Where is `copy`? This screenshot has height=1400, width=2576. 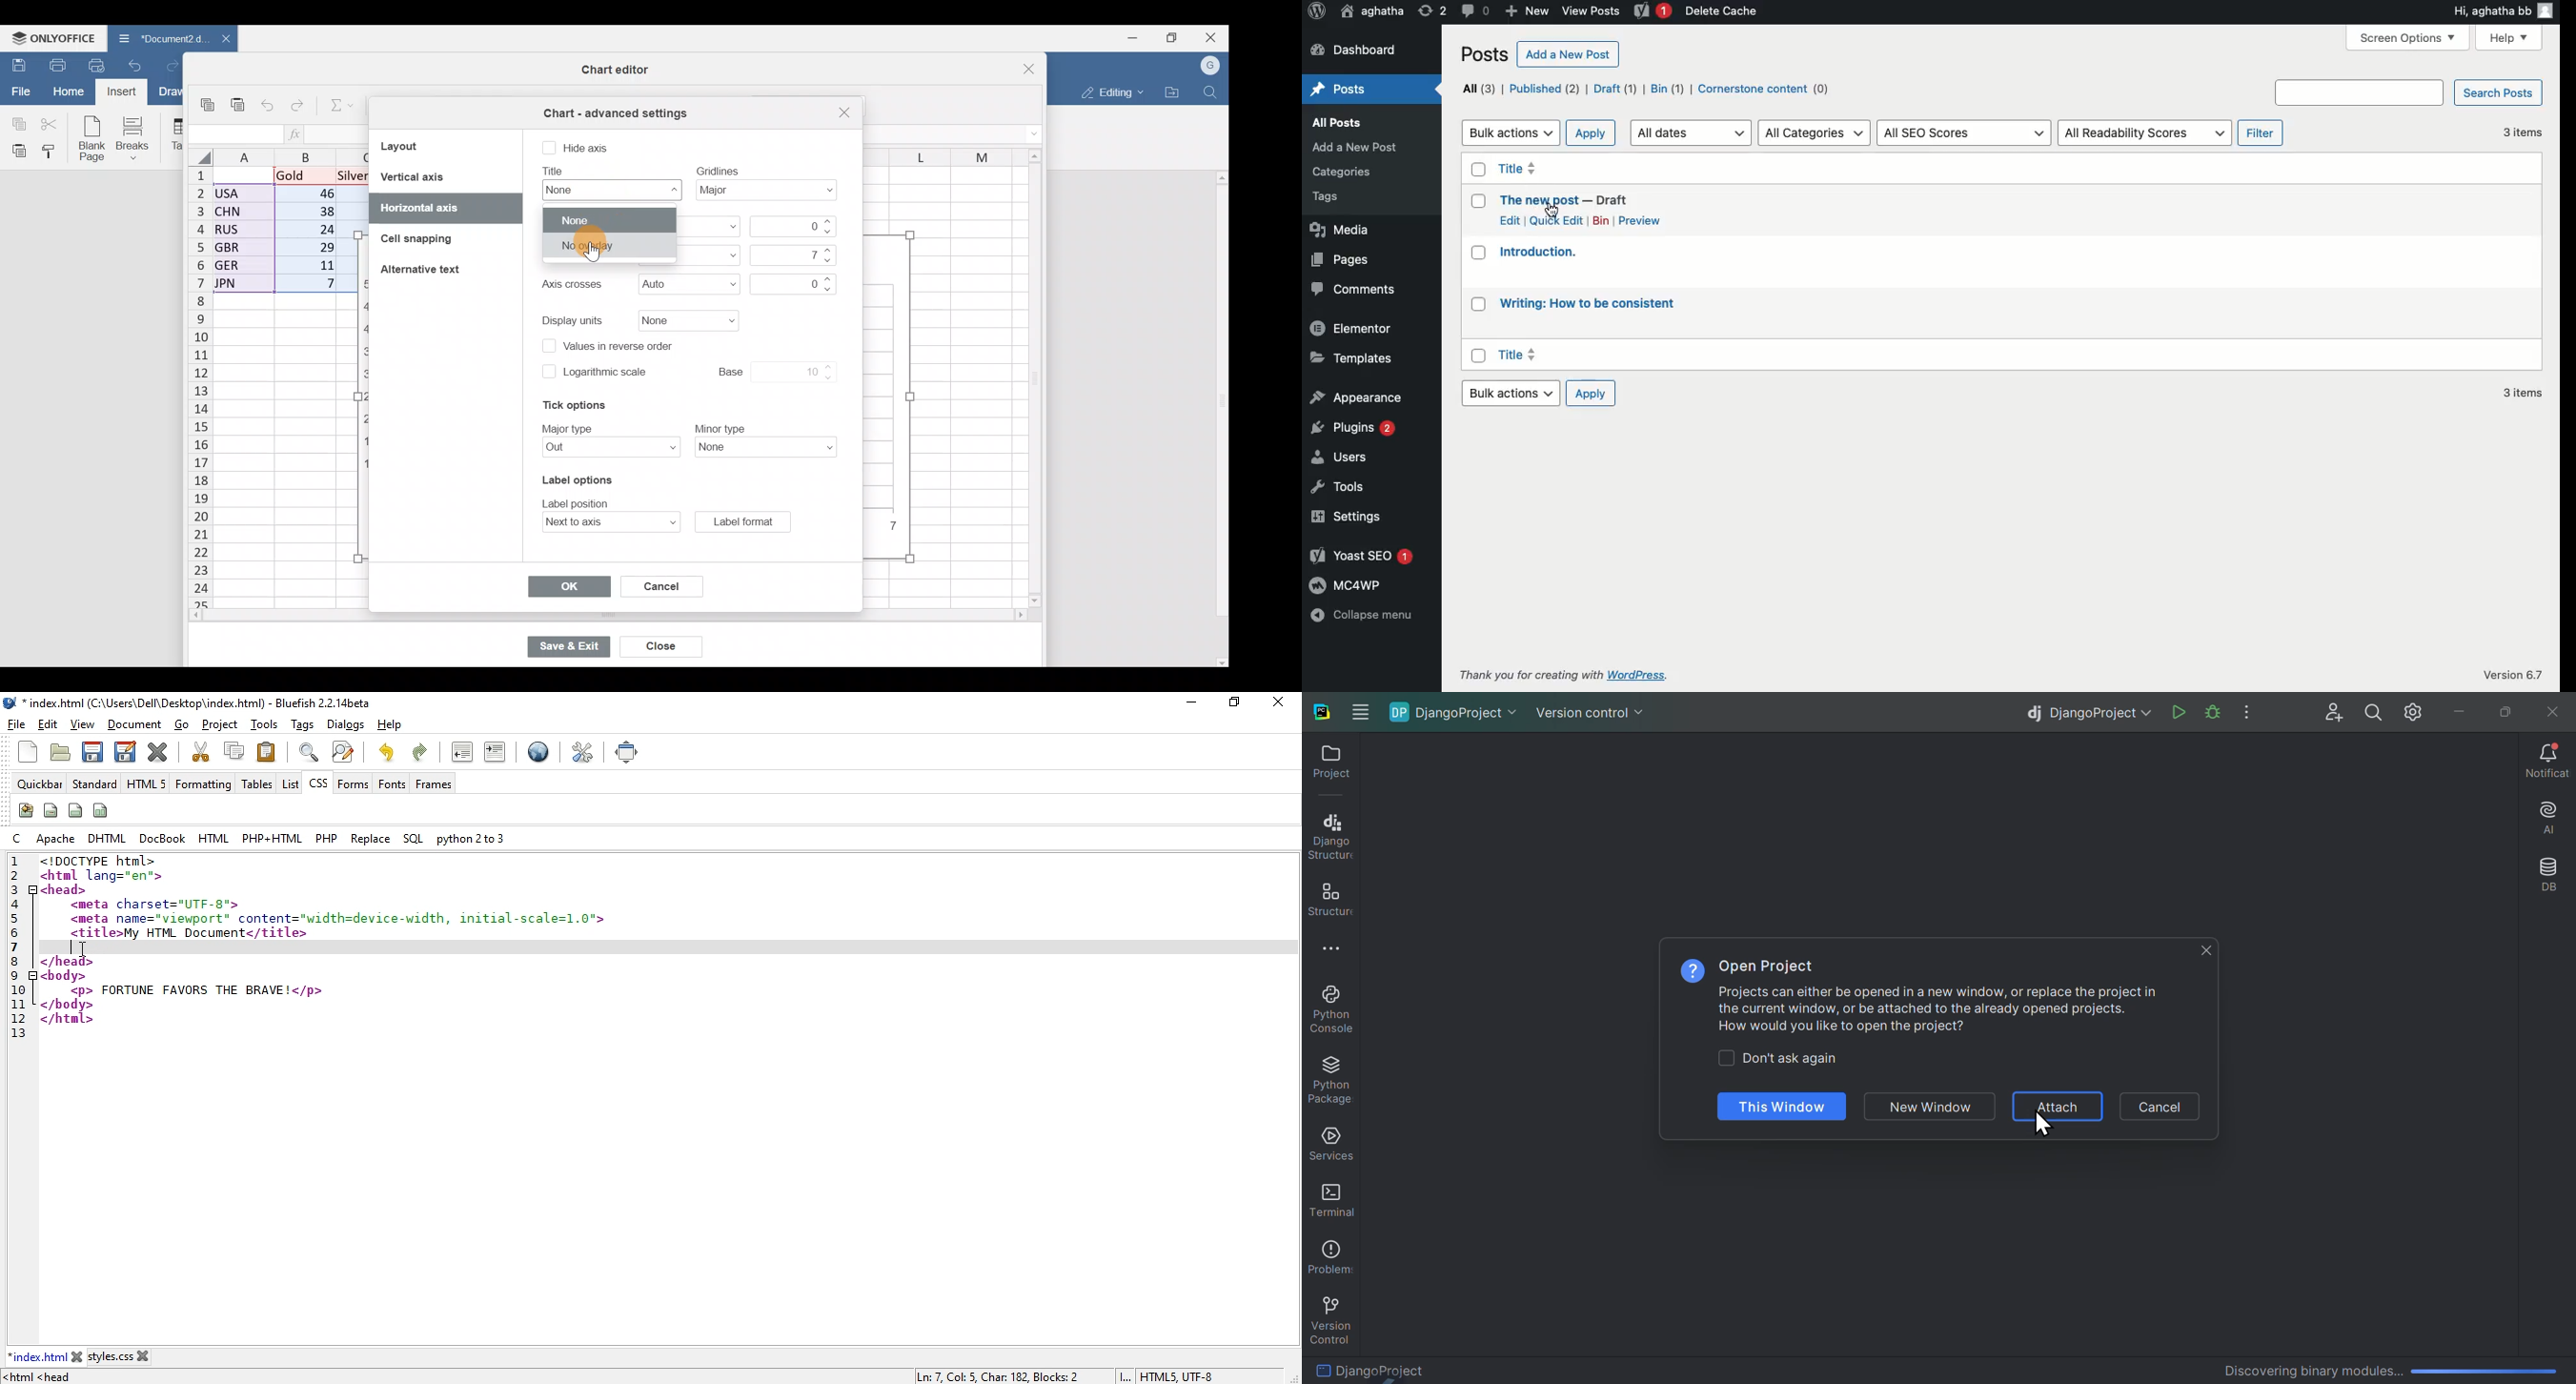
copy is located at coordinates (234, 750).